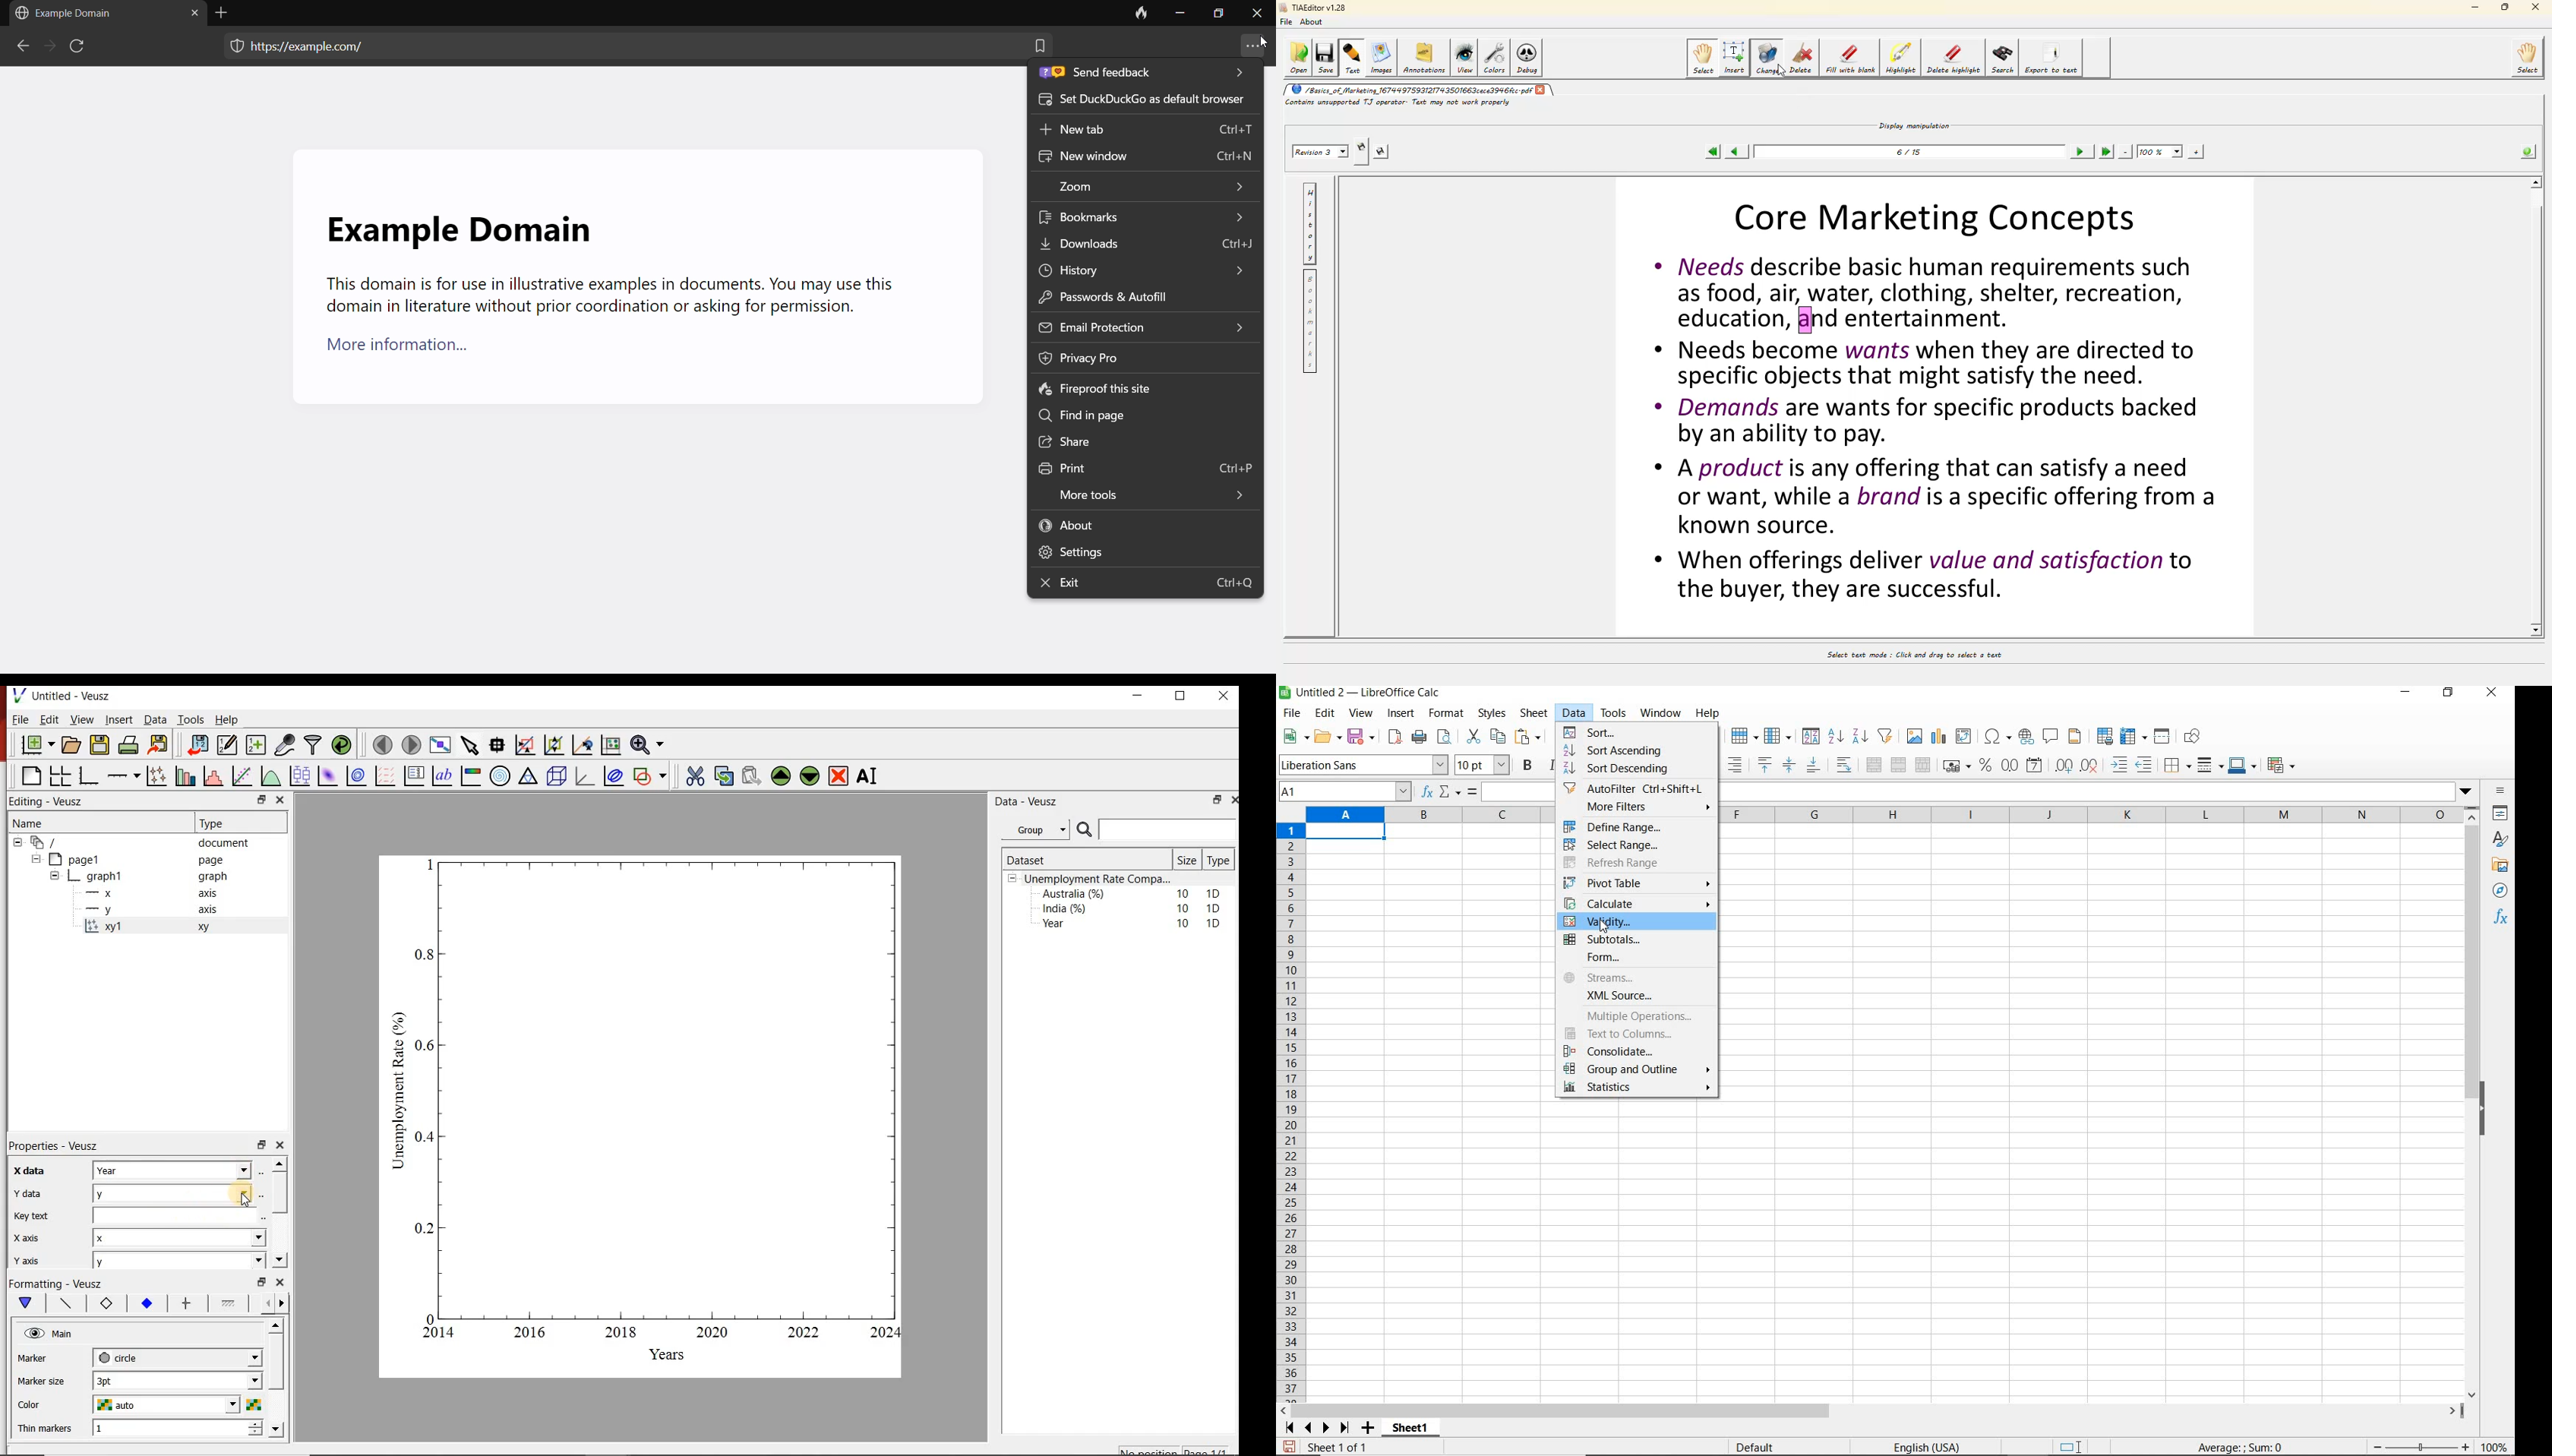 Image resolution: width=2576 pixels, height=1456 pixels. Describe the element at coordinates (1444, 713) in the screenshot. I see `format` at that location.